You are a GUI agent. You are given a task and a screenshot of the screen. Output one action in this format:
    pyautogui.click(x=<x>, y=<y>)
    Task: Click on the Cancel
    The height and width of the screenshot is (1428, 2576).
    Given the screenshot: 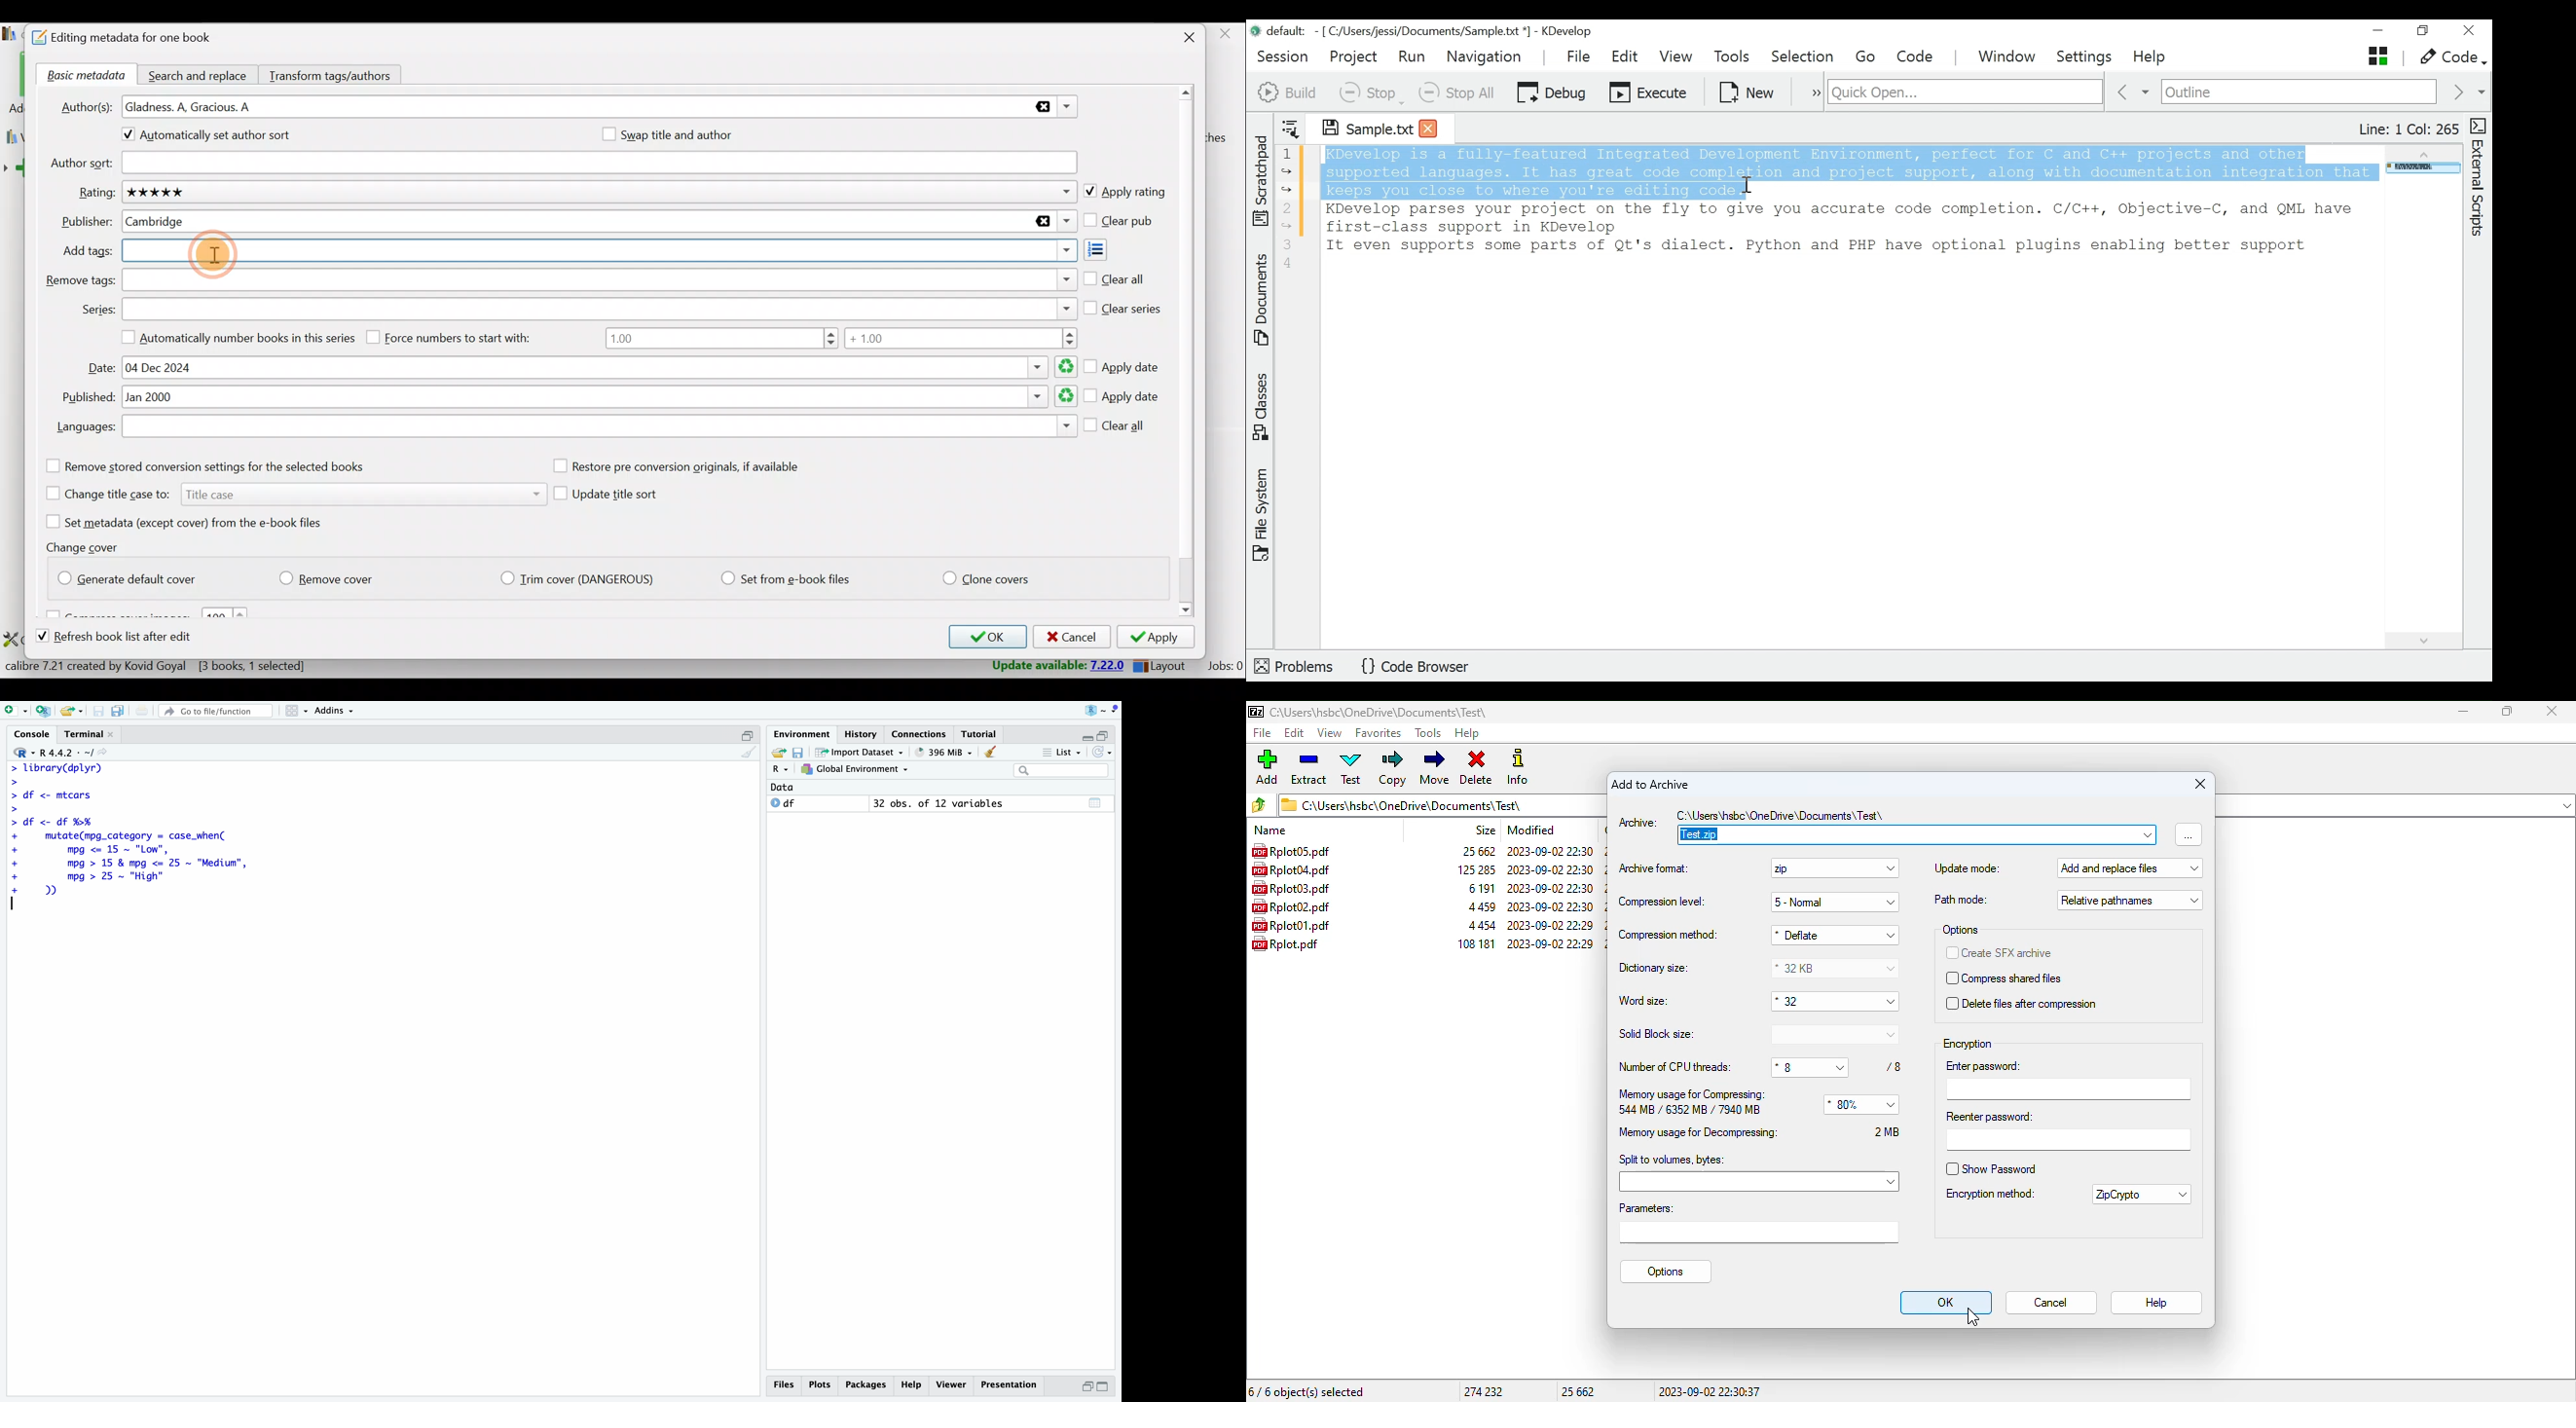 What is the action you would take?
    pyautogui.click(x=1070, y=637)
    